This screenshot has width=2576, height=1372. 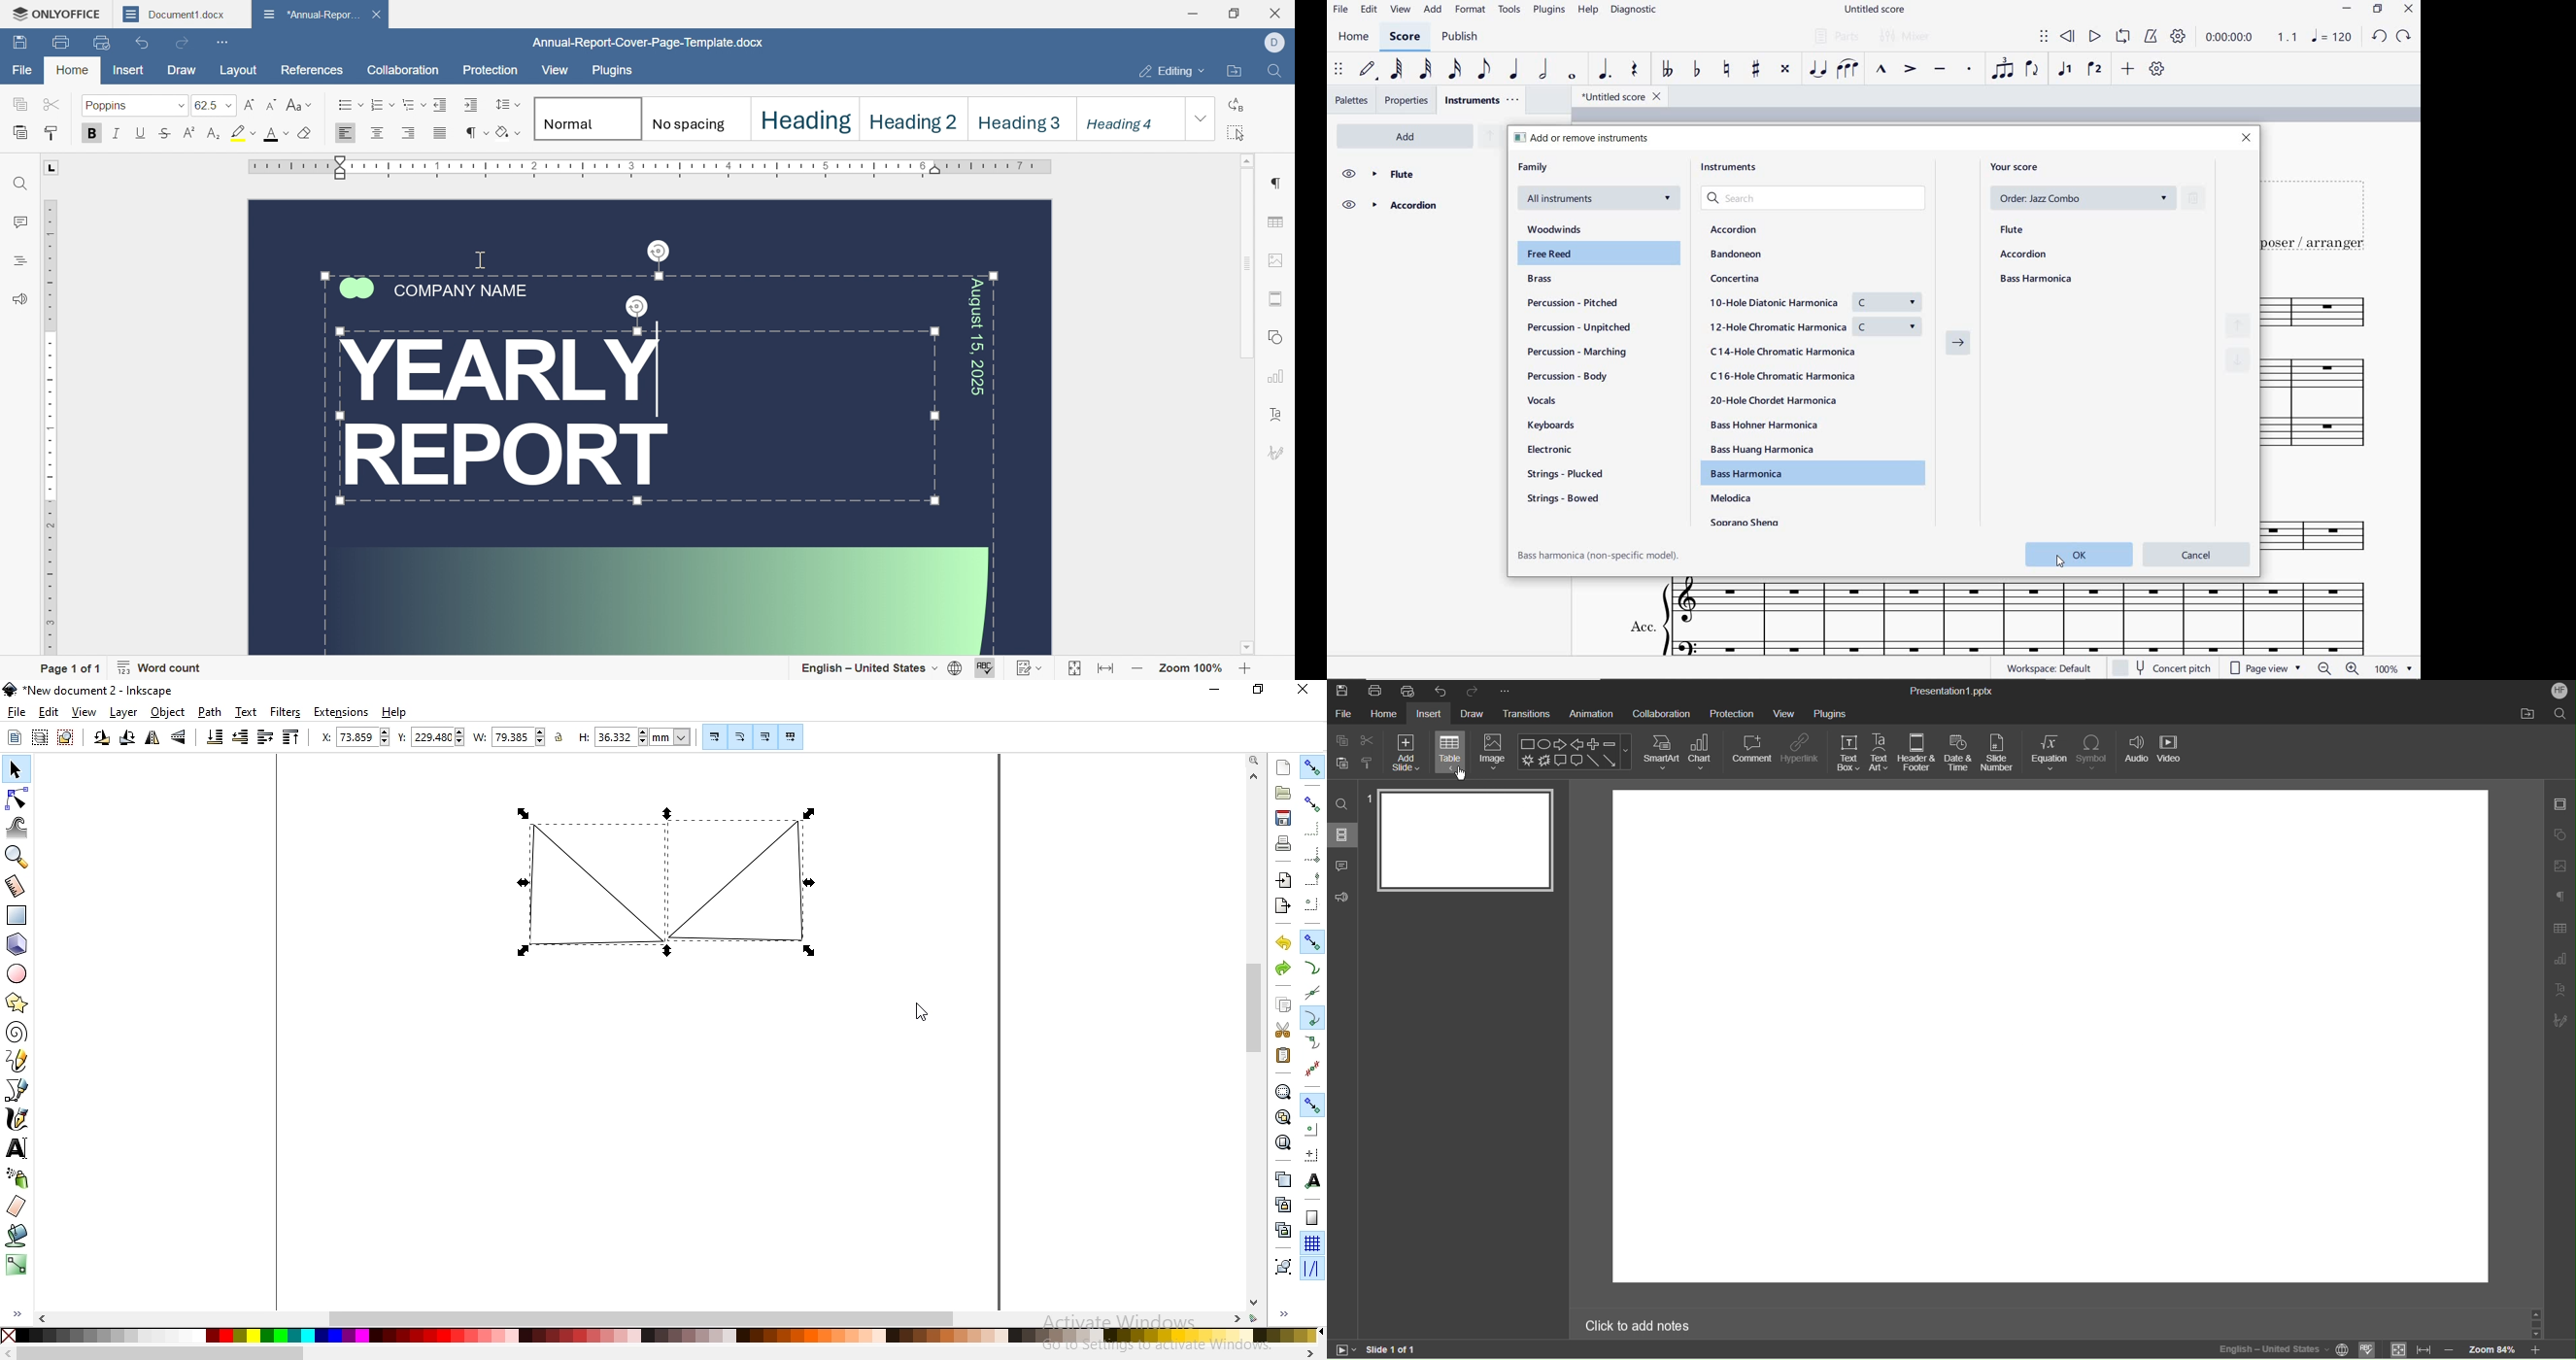 I want to click on shading, so click(x=509, y=132).